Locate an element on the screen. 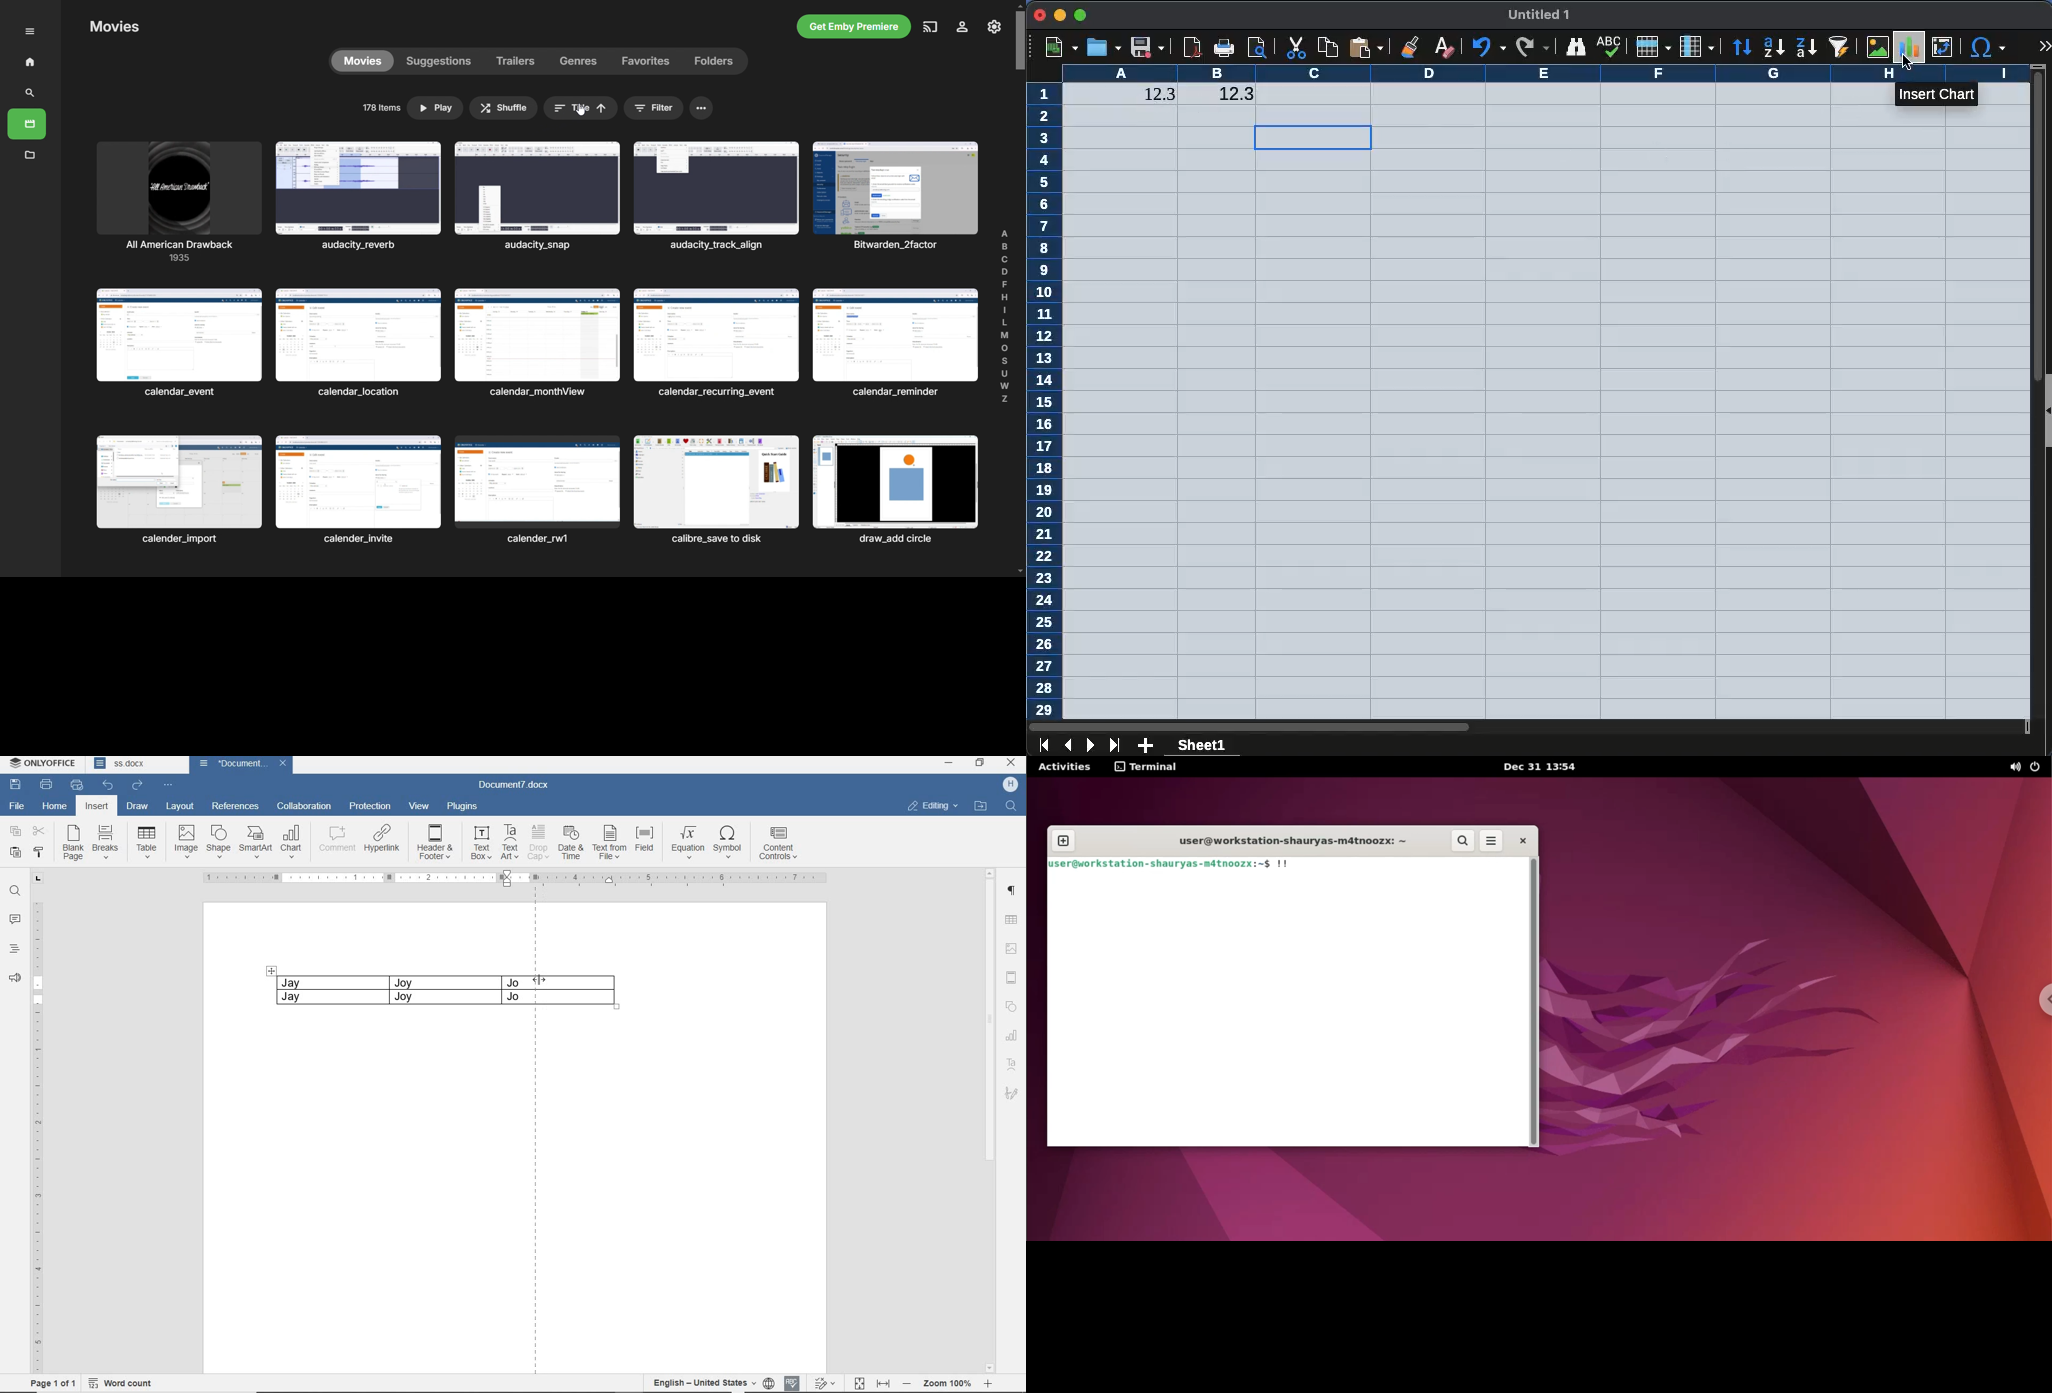  PROTECTION is located at coordinates (369, 806).